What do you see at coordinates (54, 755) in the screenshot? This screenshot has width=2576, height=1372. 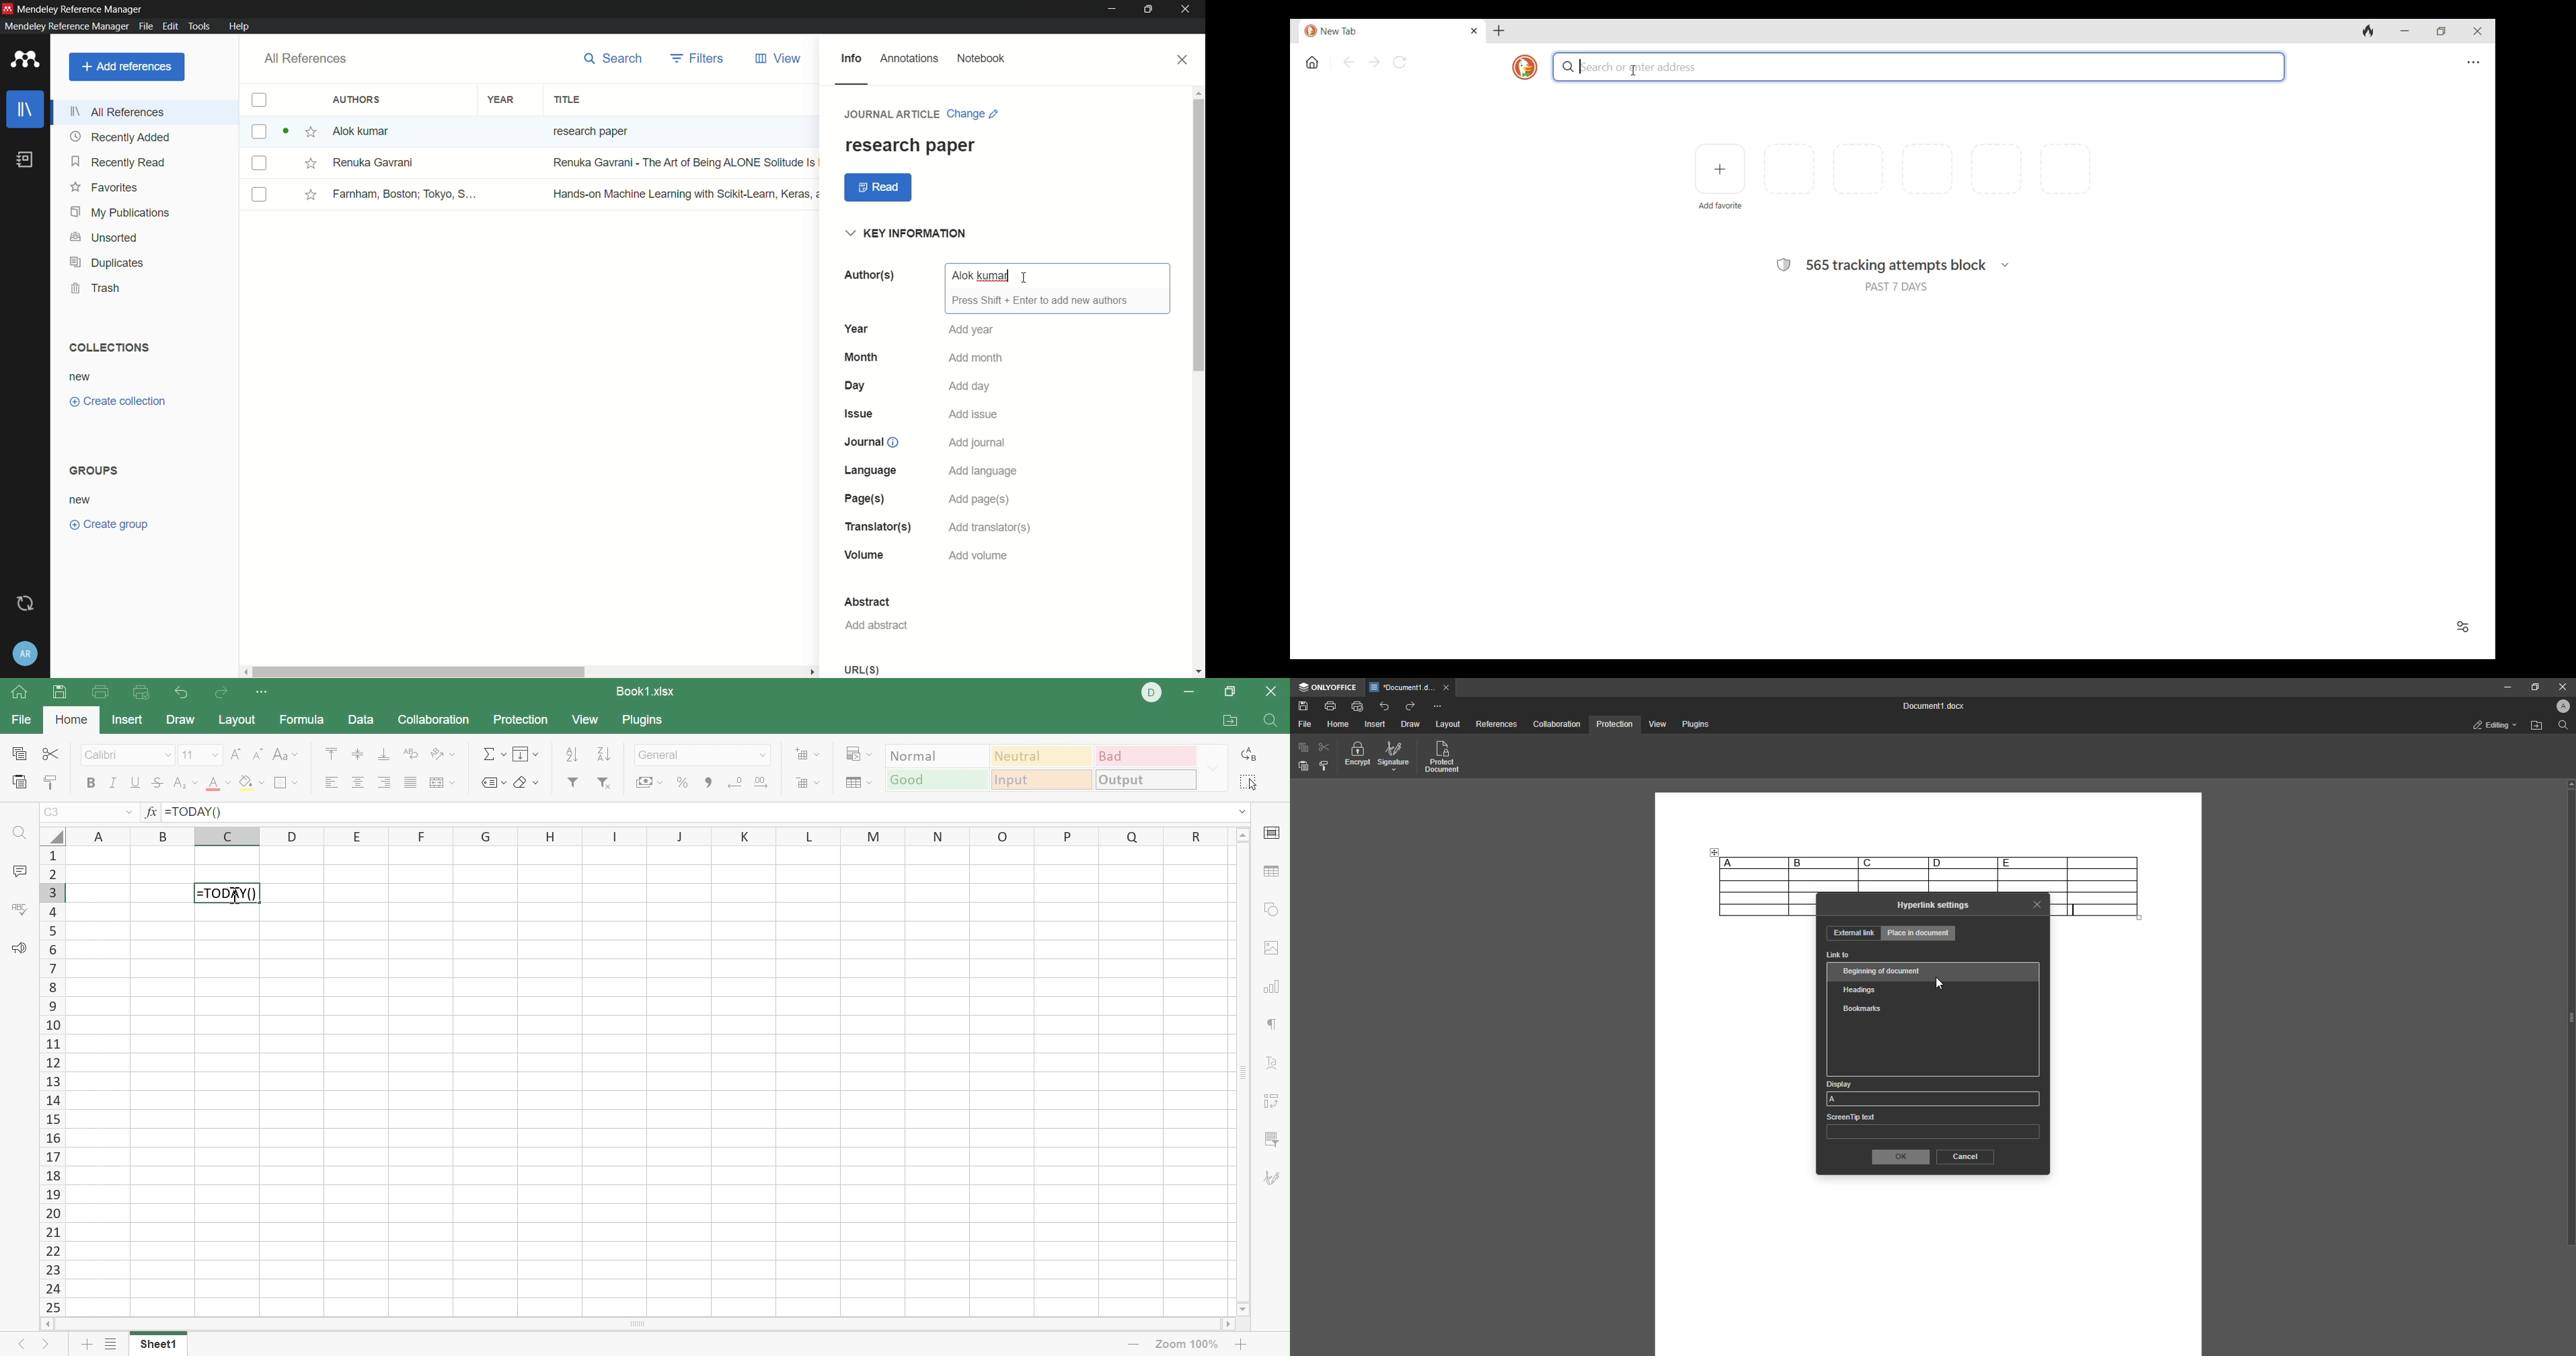 I see `Cut` at bounding box center [54, 755].